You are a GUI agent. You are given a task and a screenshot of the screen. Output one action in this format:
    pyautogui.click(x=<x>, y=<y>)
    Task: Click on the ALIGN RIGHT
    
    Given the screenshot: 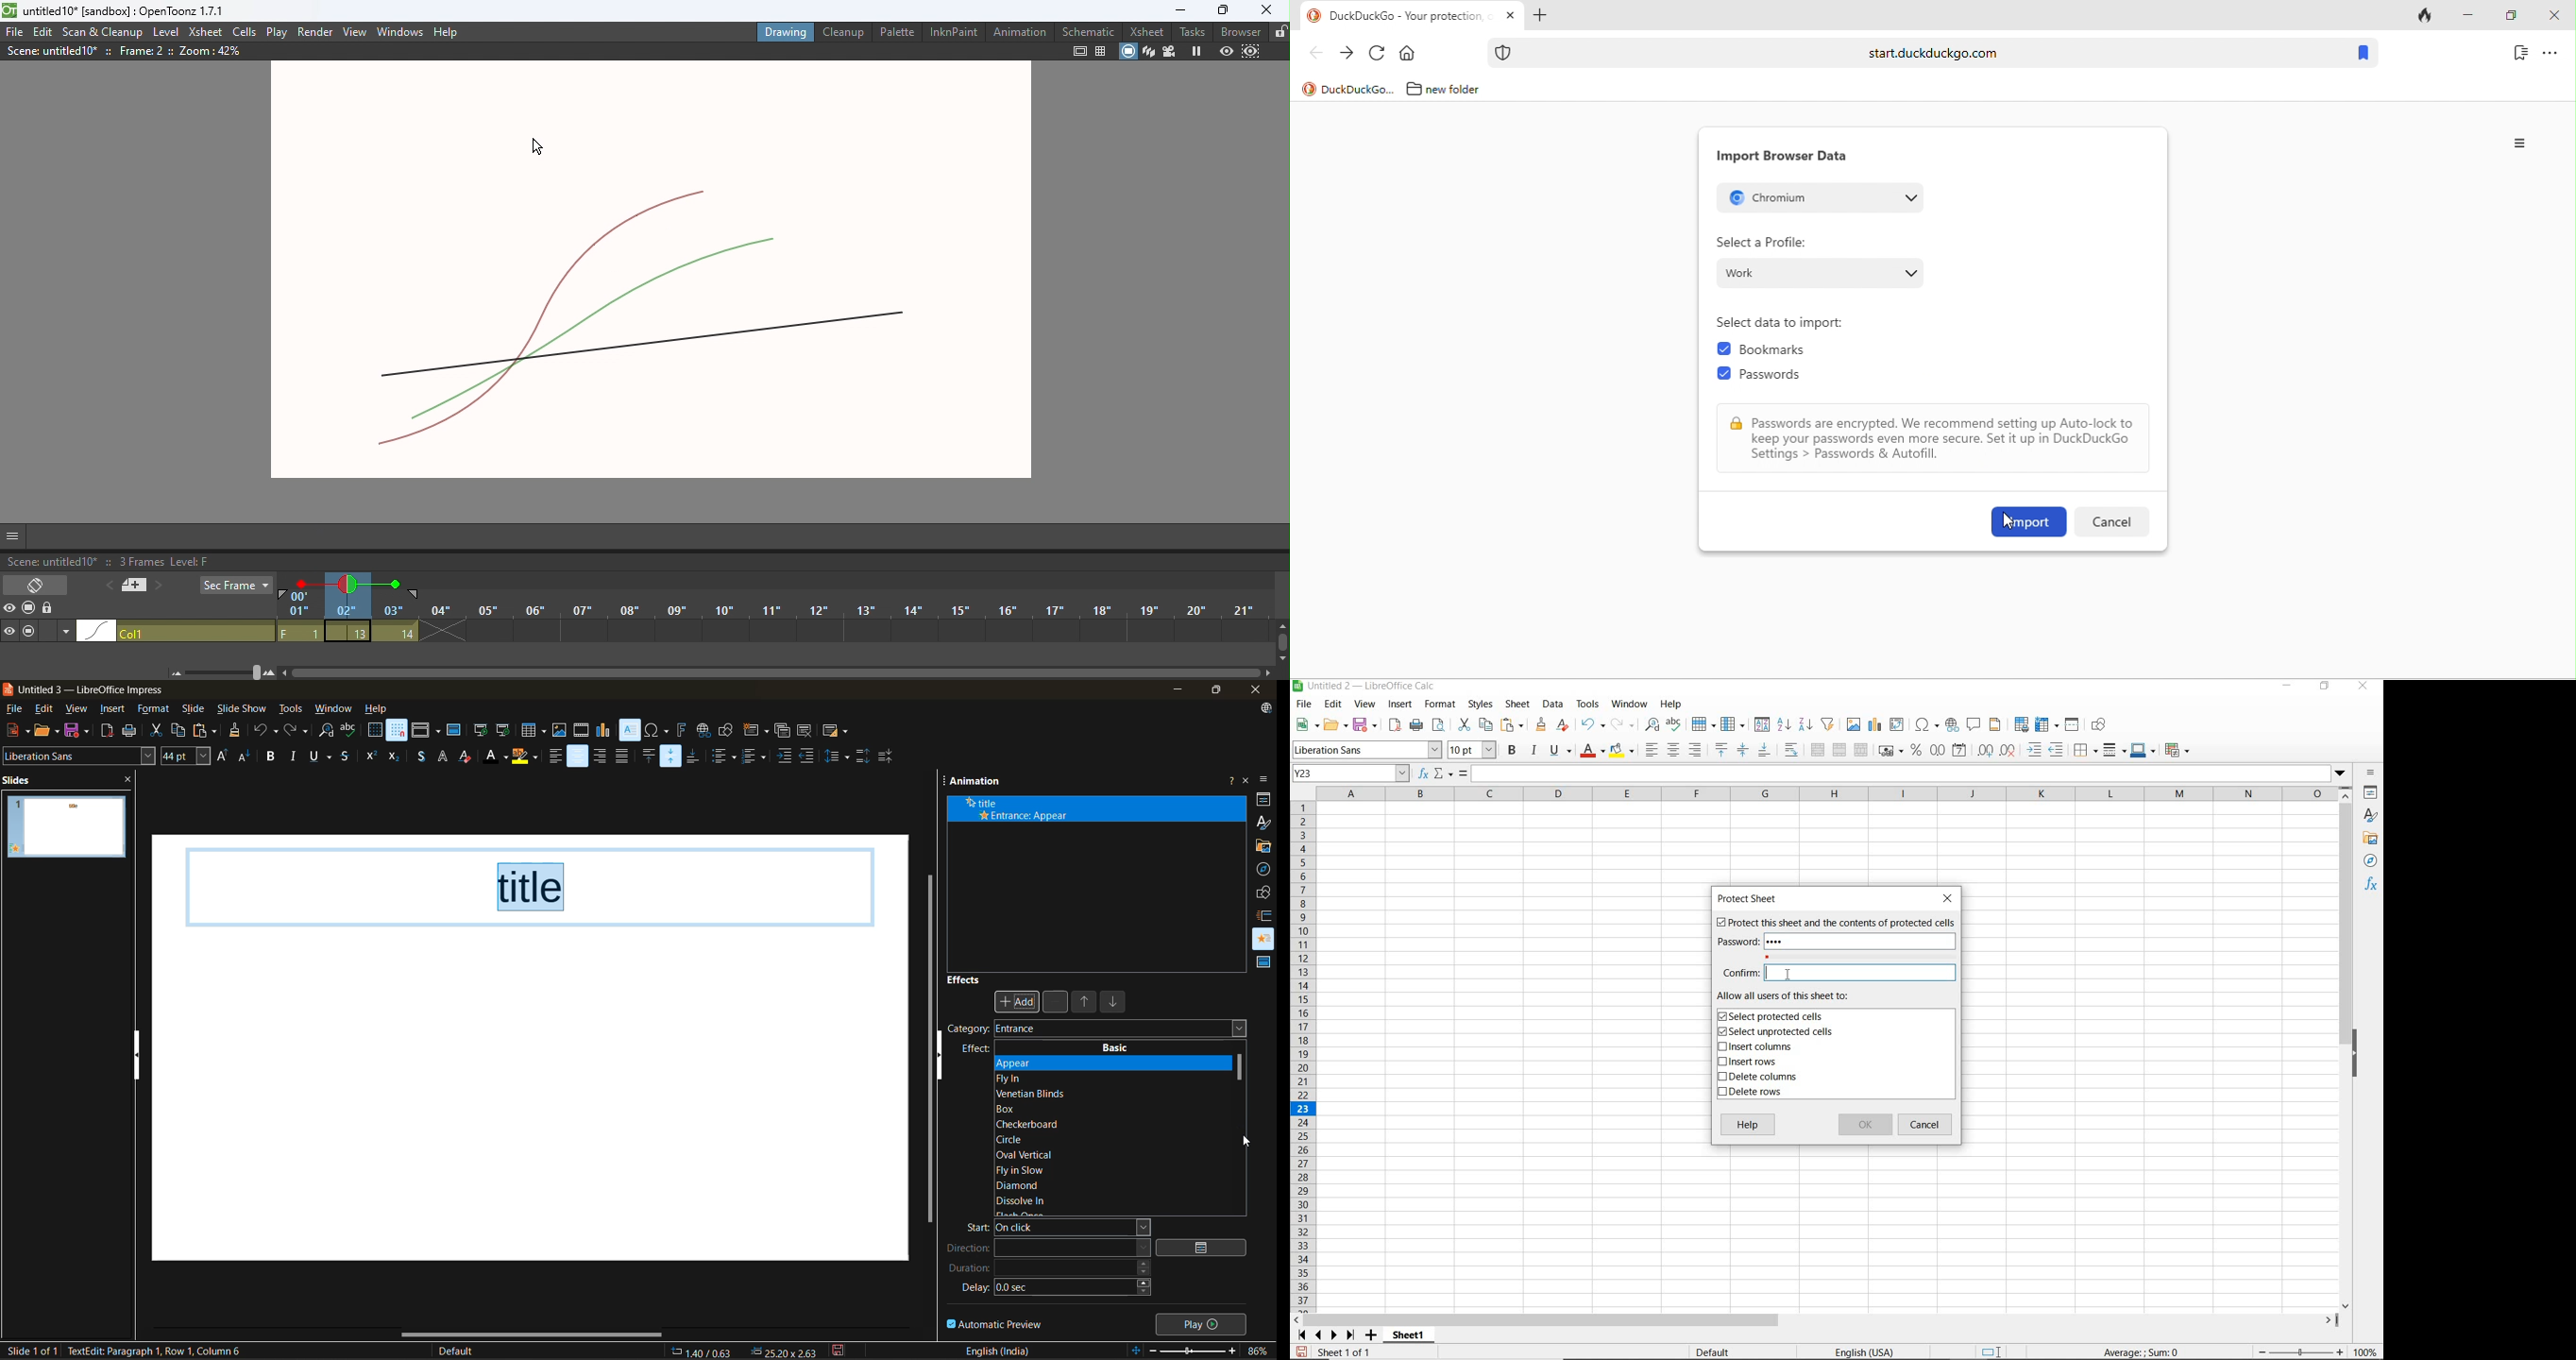 What is the action you would take?
    pyautogui.click(x=1695, y=750)
    